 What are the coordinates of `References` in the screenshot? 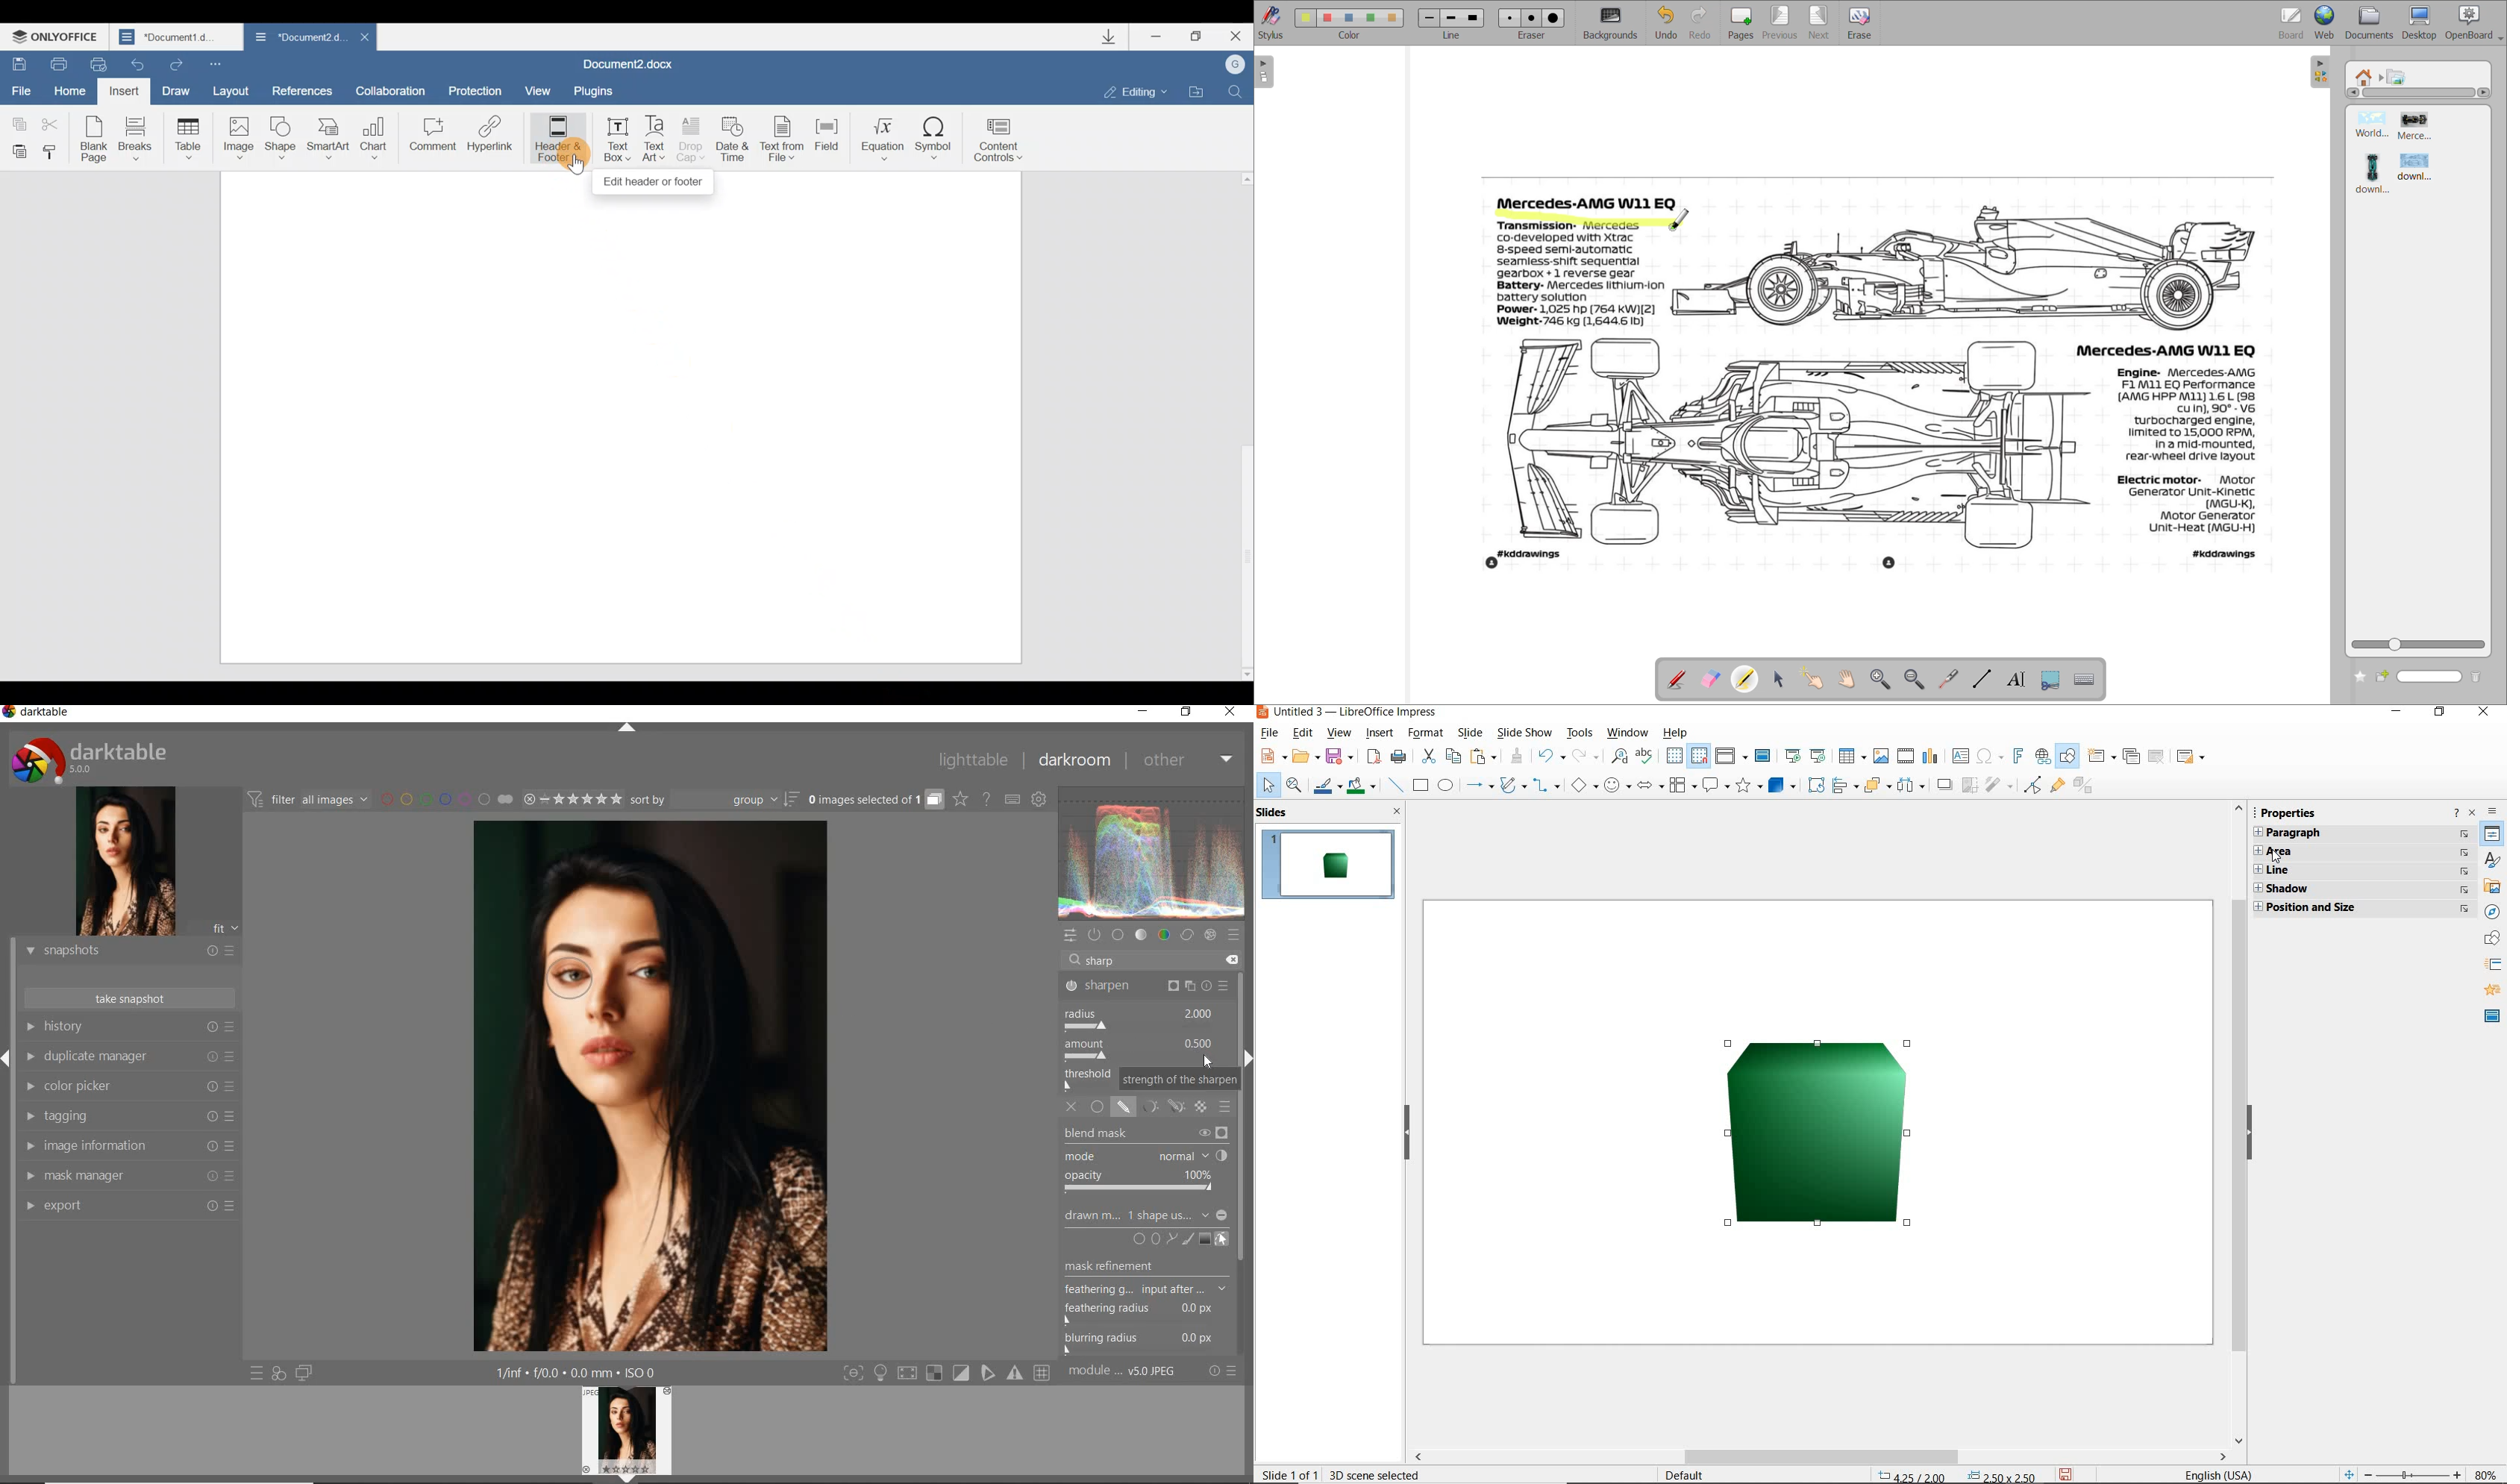 It's located at (303, 90).